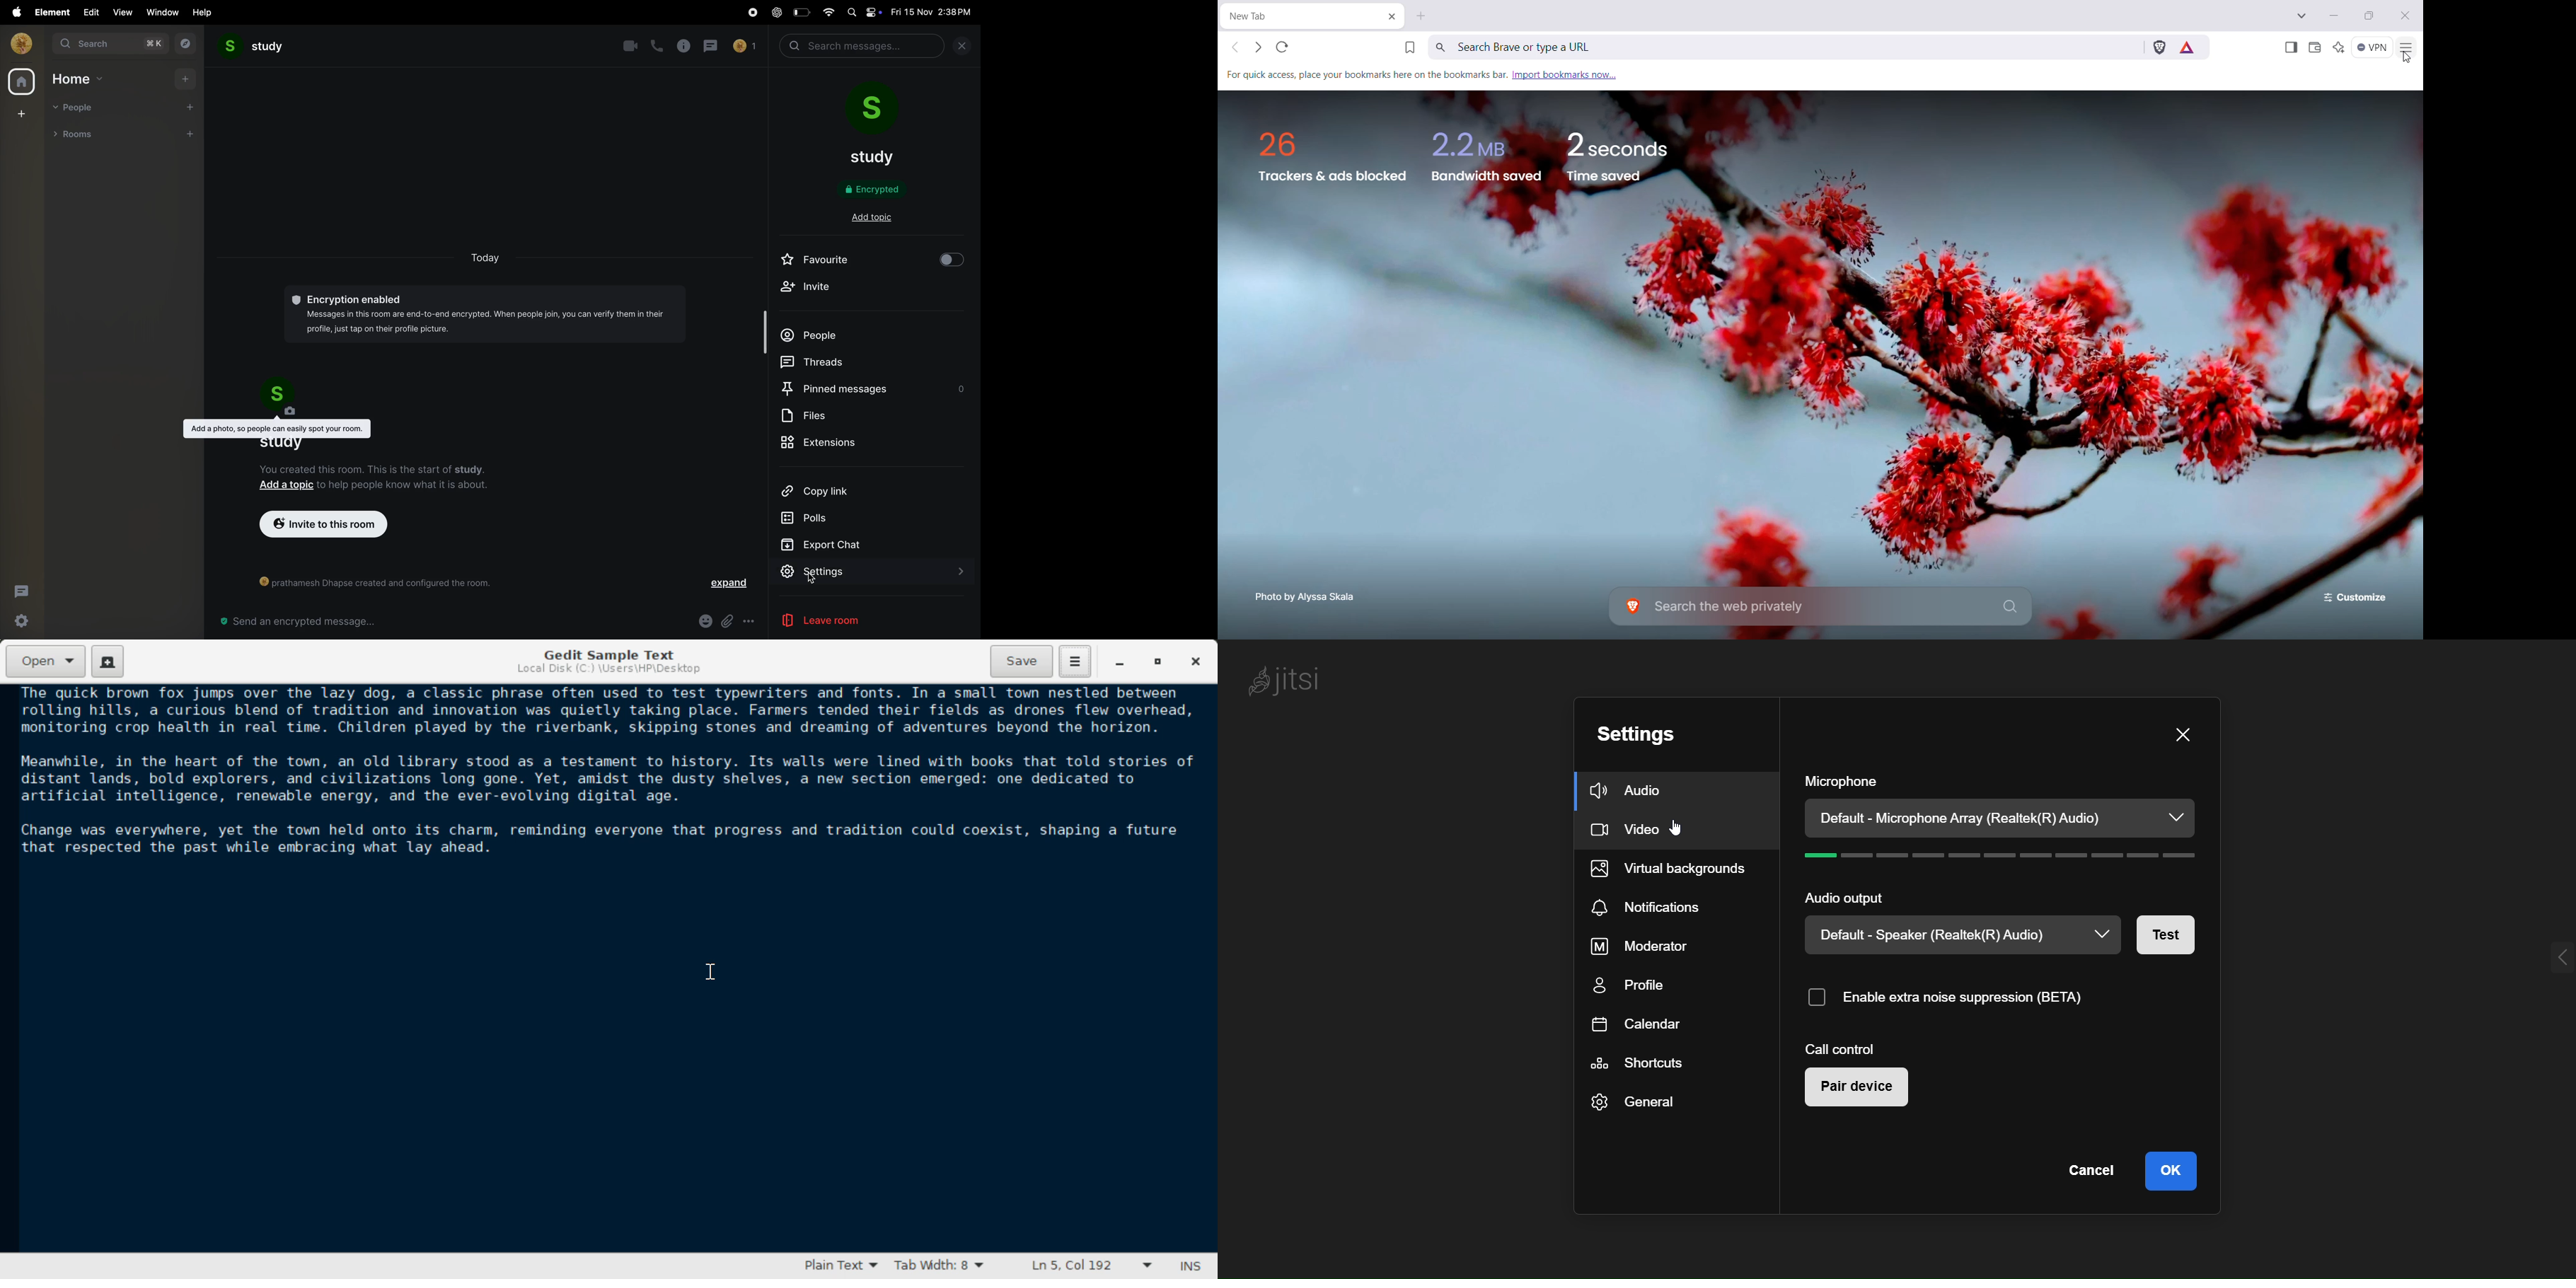 The height and width of the screenshot is (1288, 2576). What do you see at coordinates (404, 486) in the screenshot?
I see `to help people know what it is about.` at bounding box center [404, 486].